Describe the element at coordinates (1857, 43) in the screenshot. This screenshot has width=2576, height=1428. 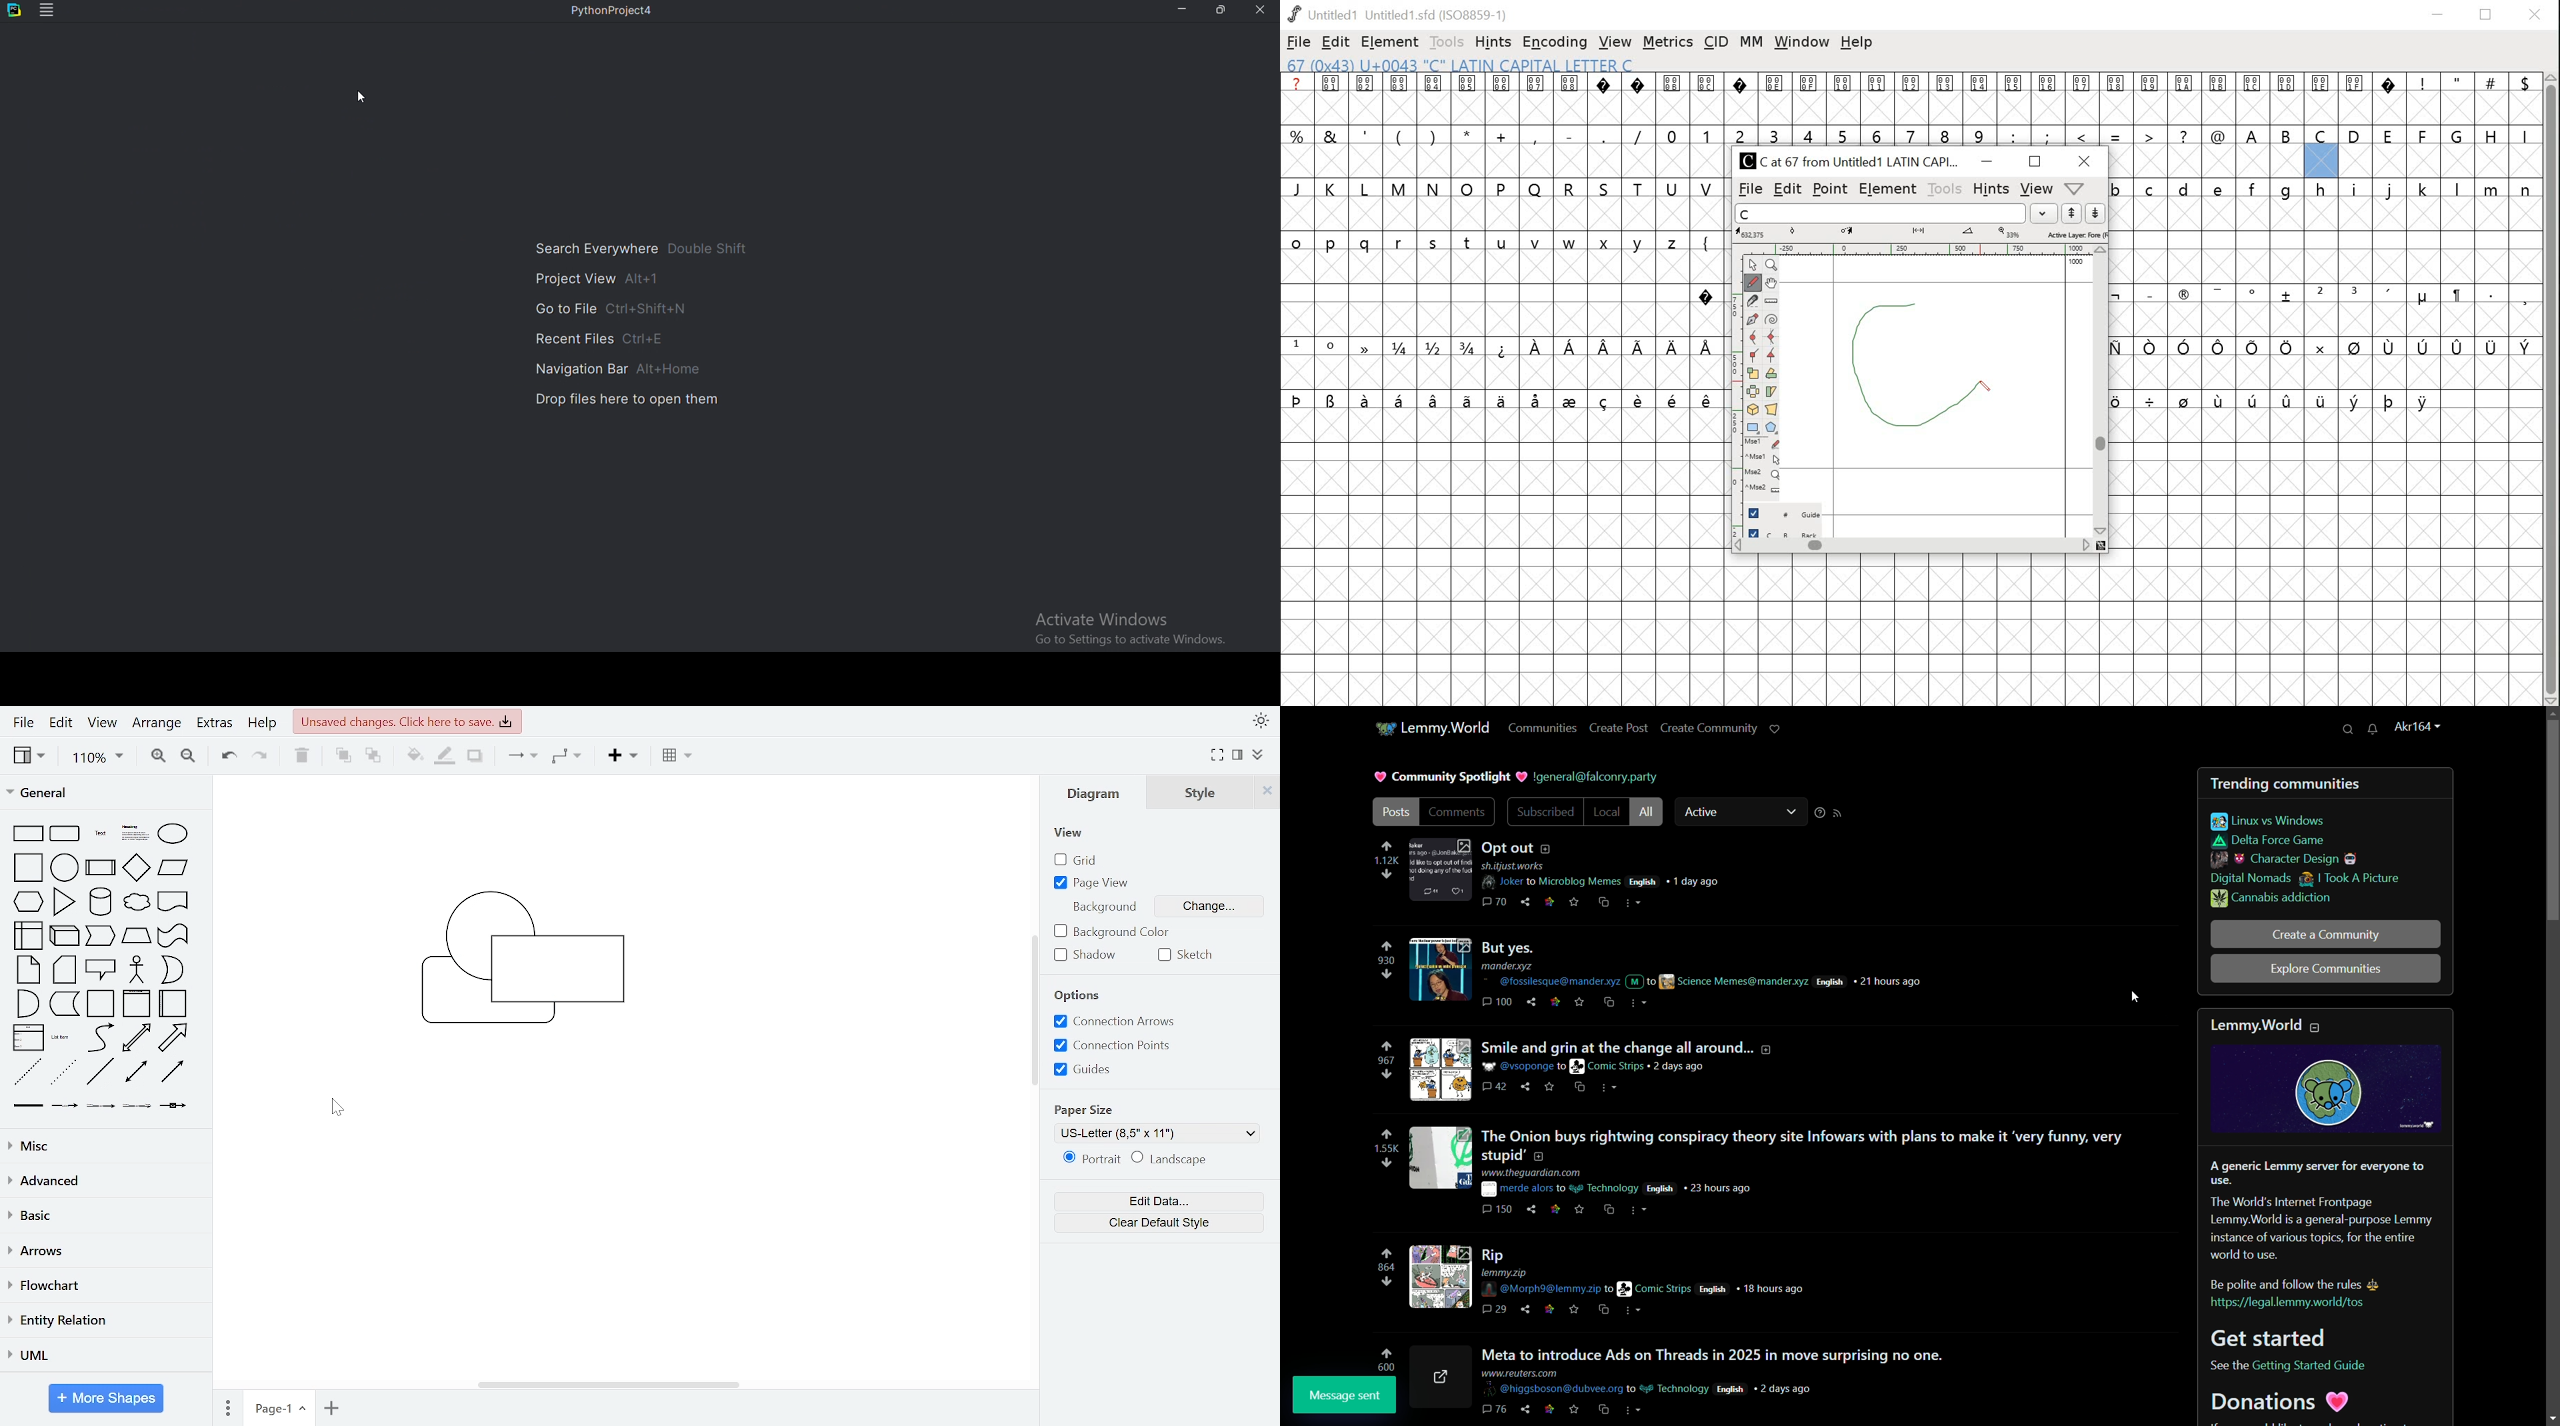
I see `help` at that location.